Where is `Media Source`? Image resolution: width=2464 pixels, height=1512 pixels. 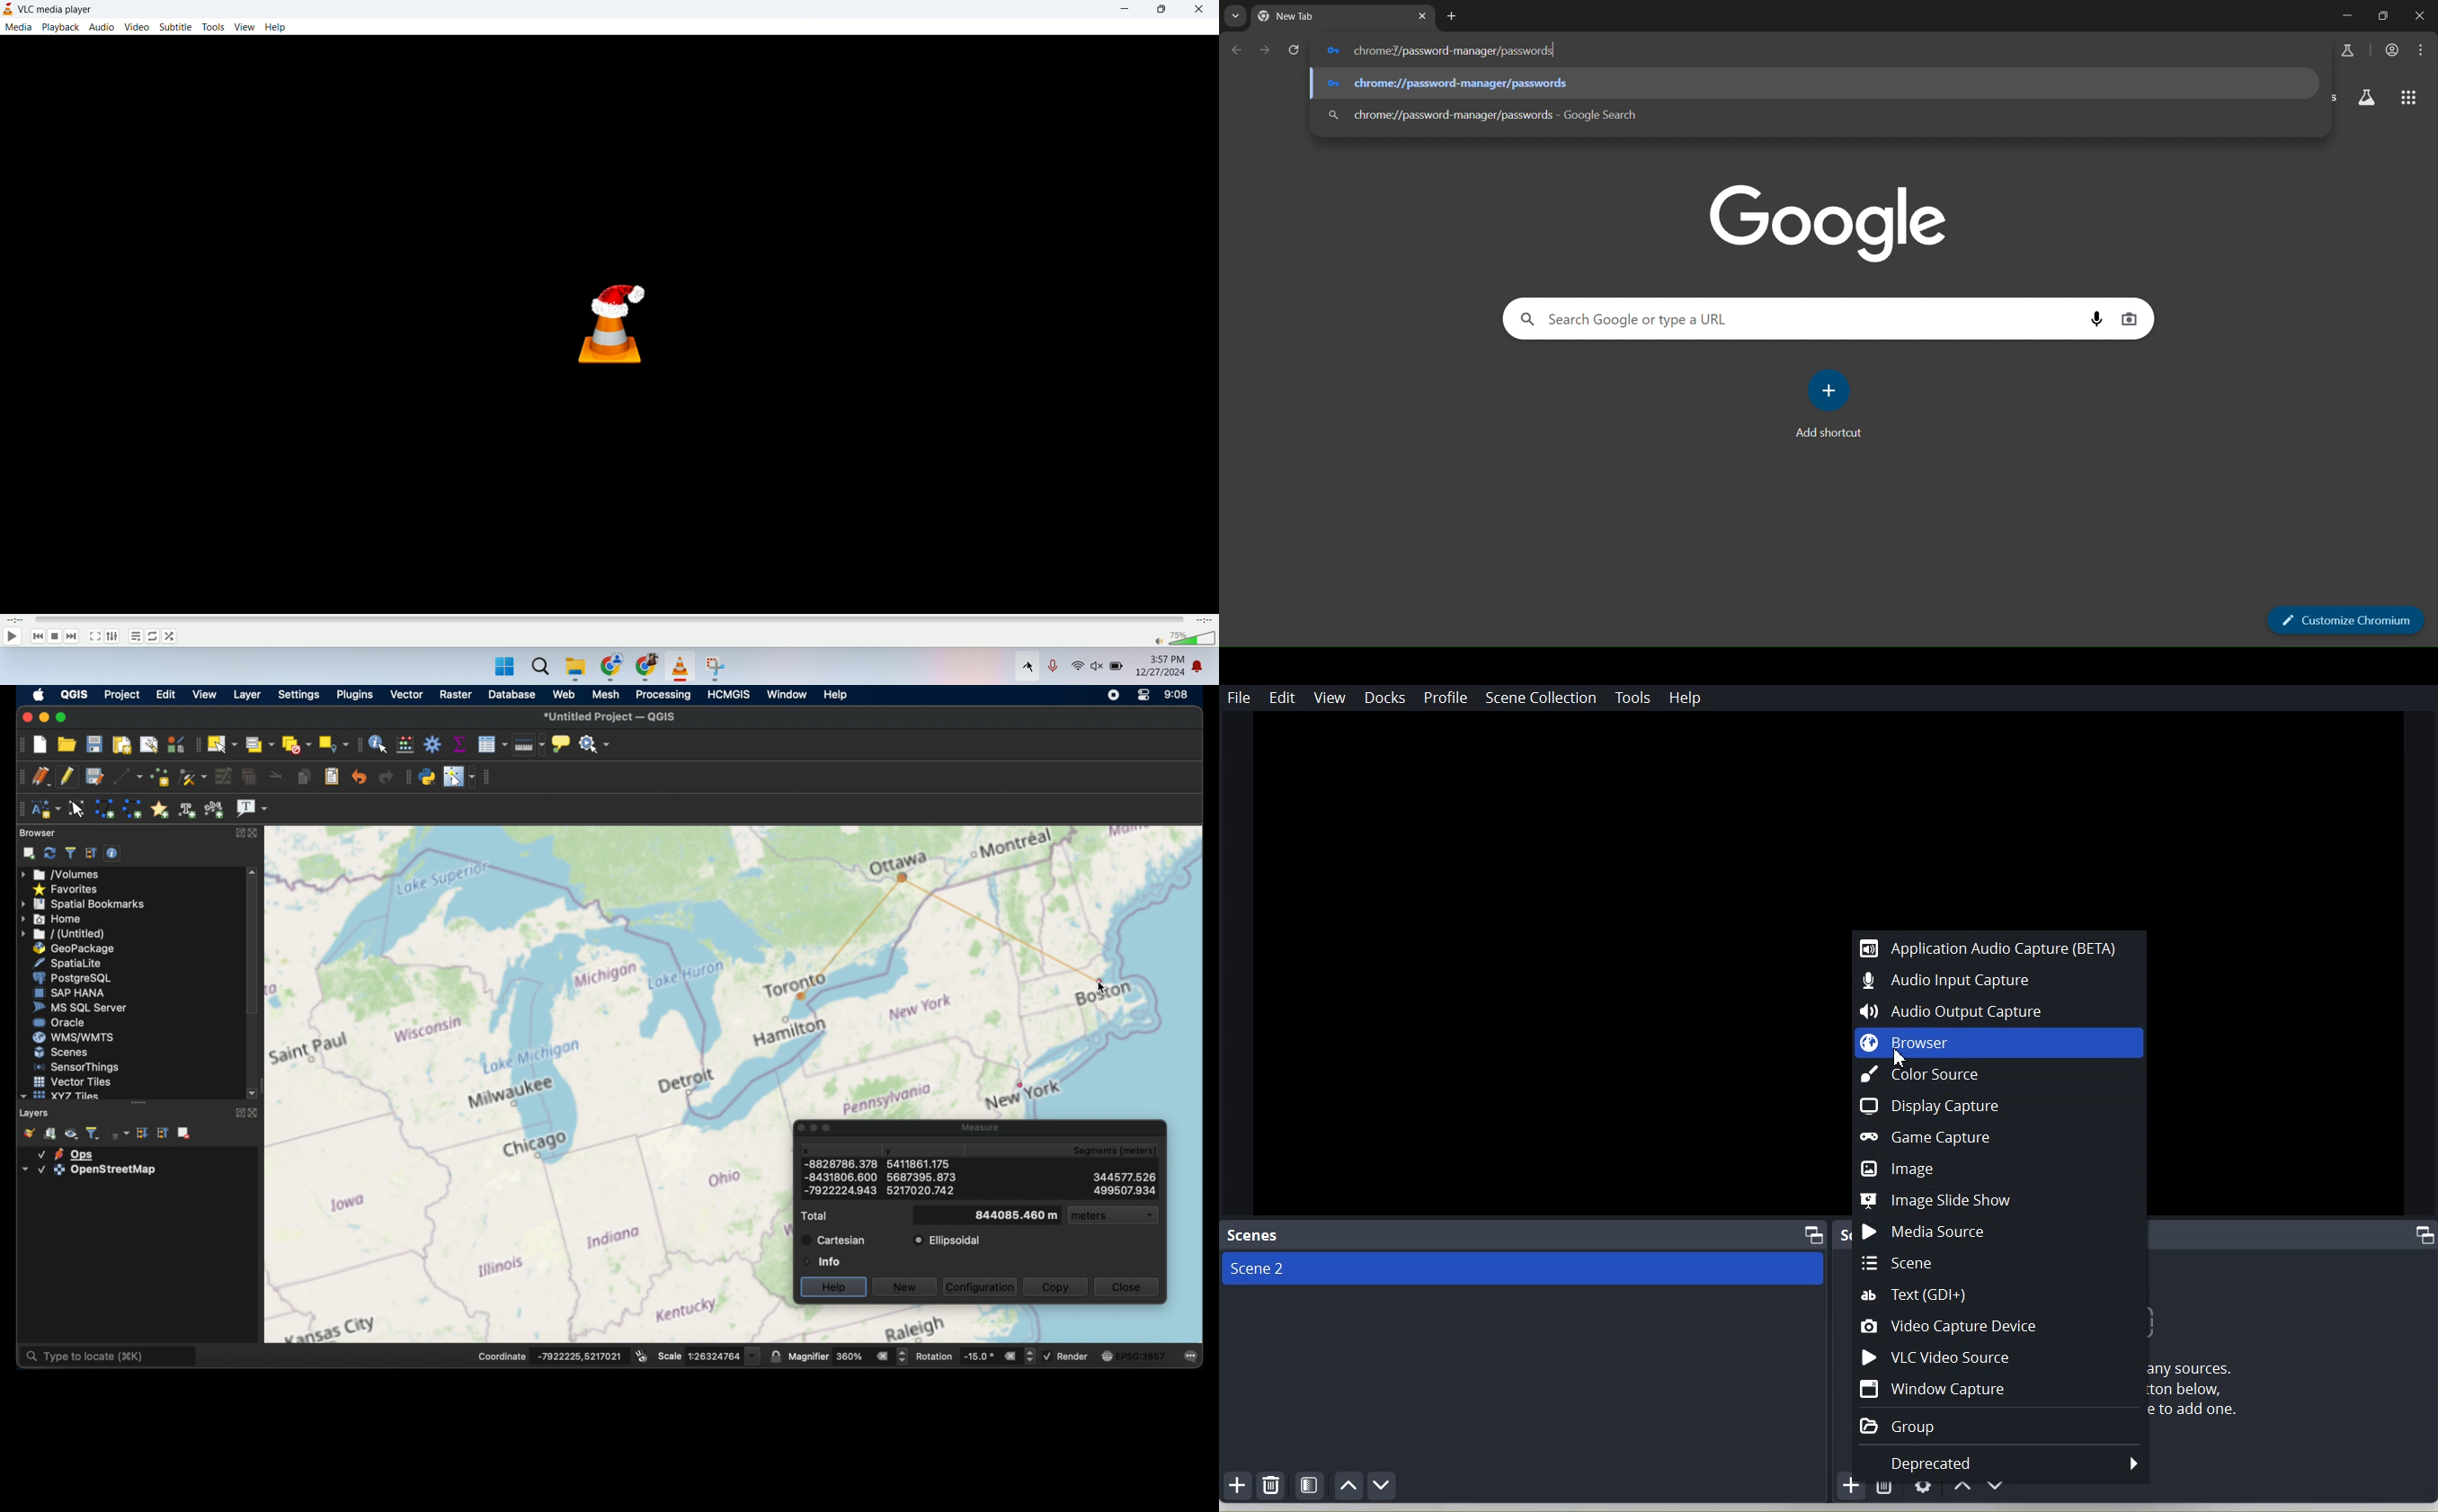 Media Source is located at coordinates (2001, 1231).